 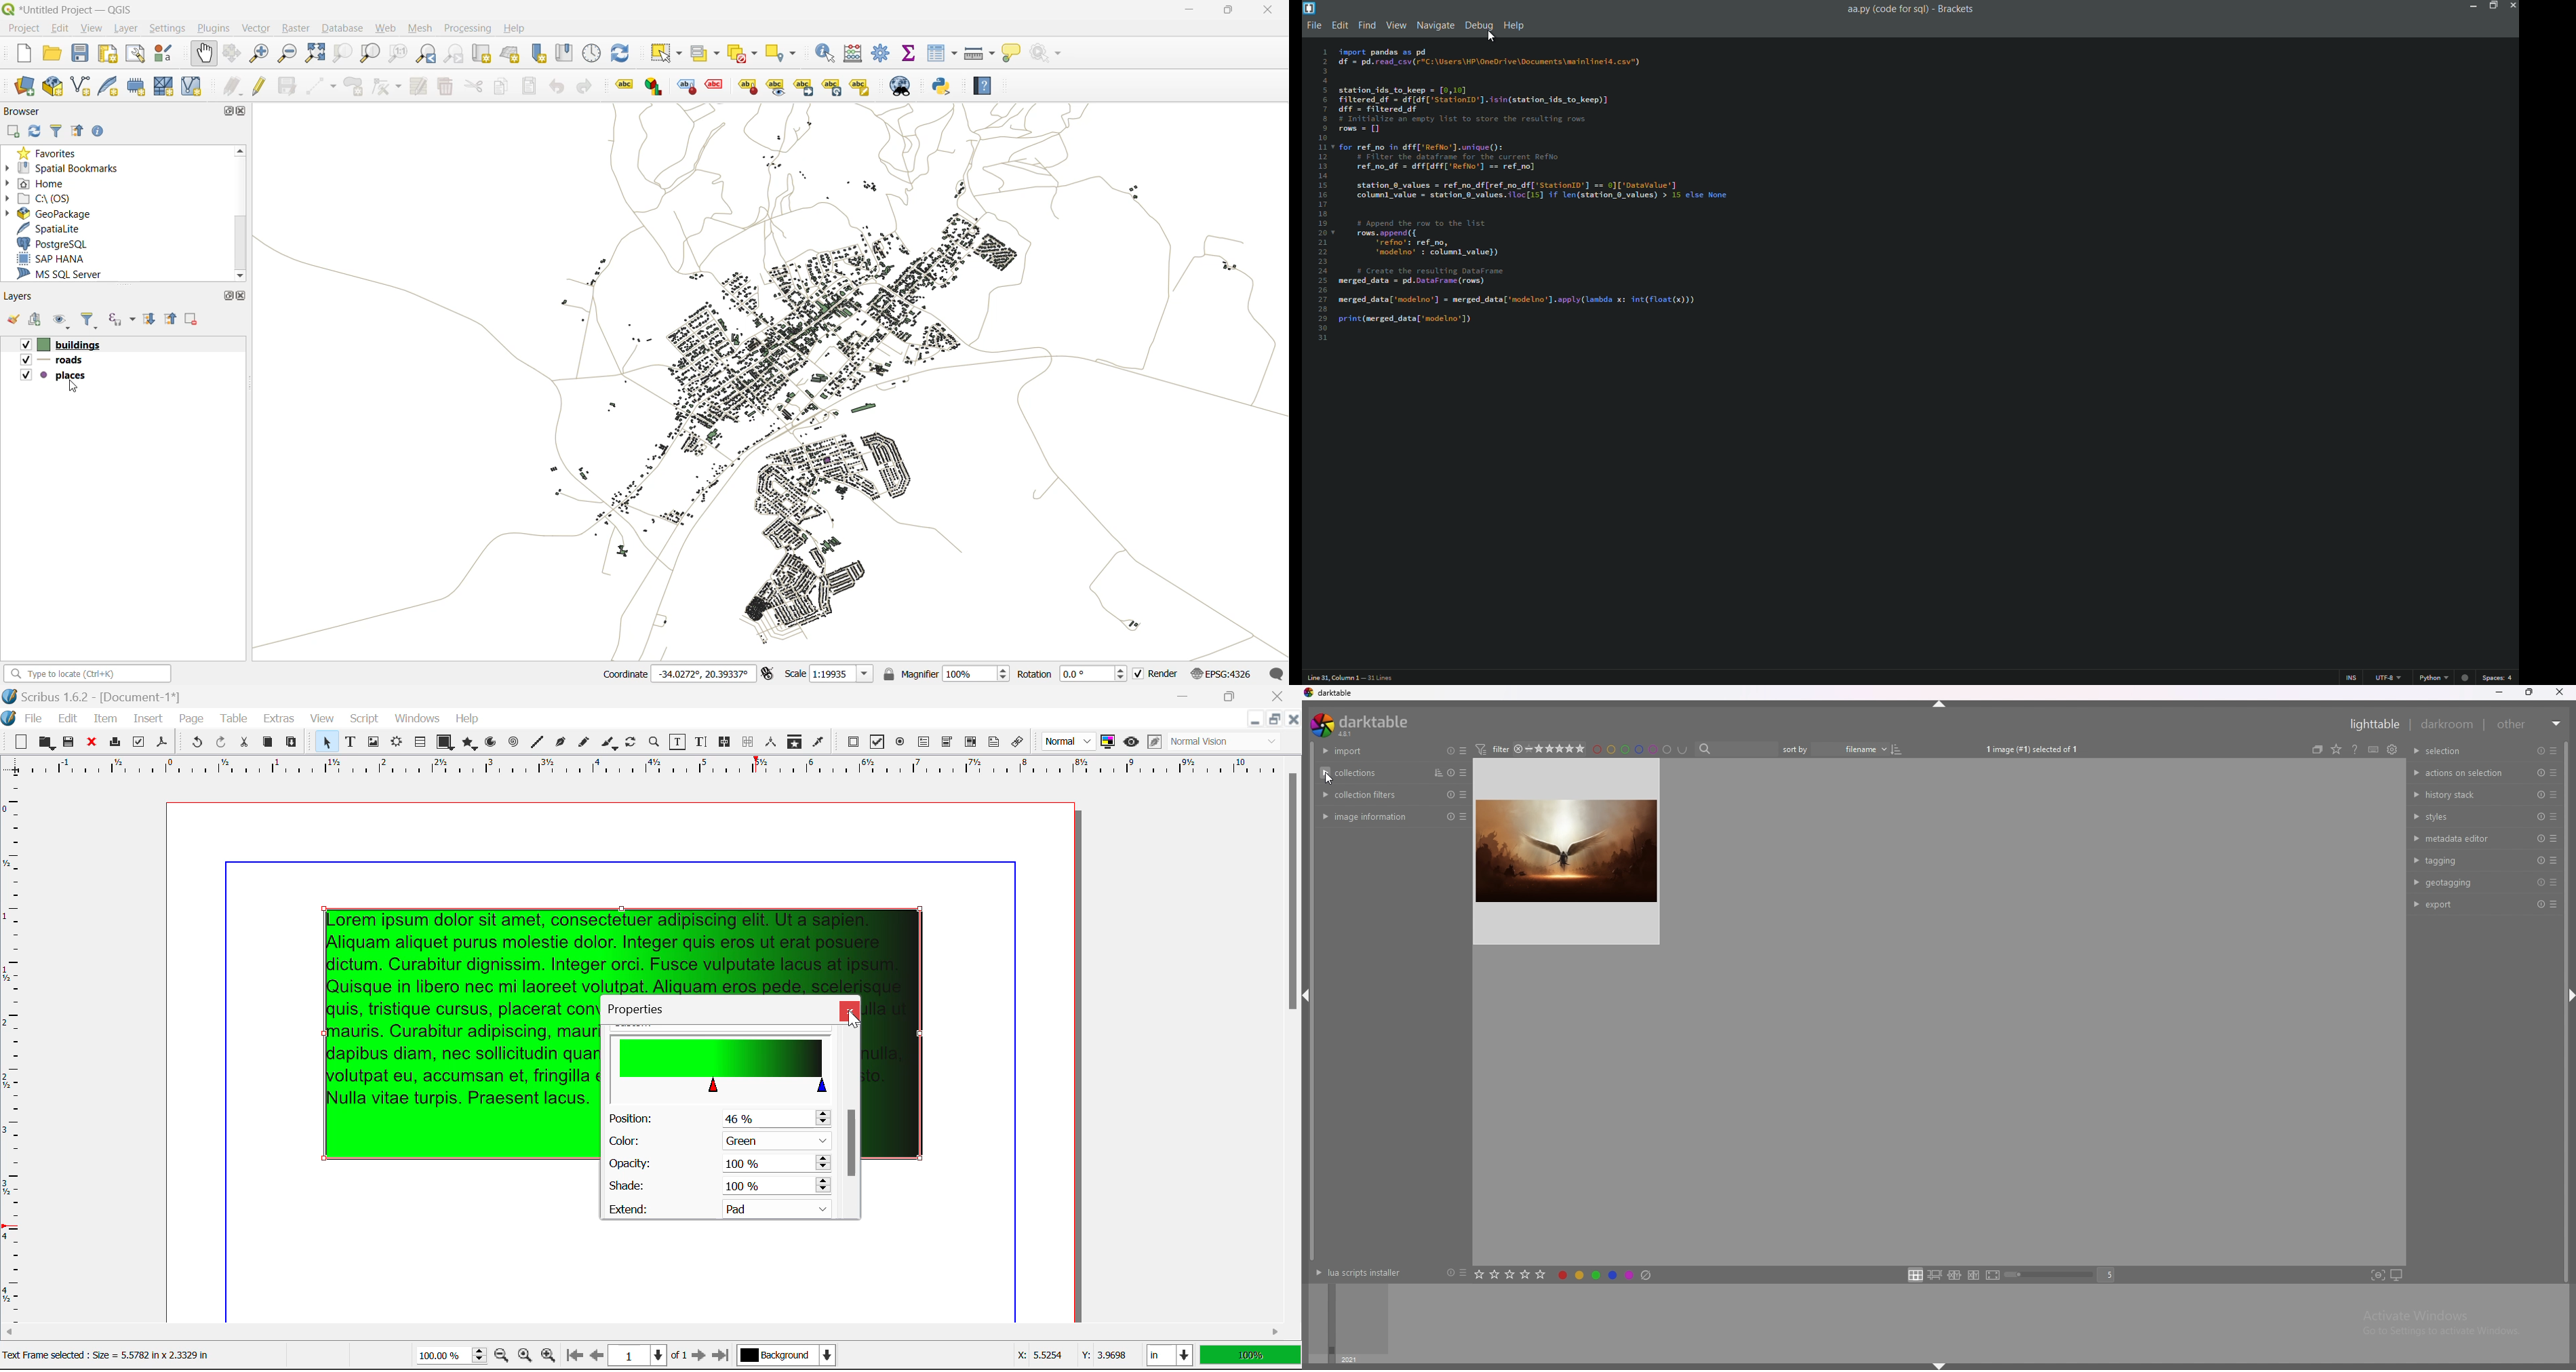 I want to click on zoomable lighttable layout, so click(x=1934, y=1275).